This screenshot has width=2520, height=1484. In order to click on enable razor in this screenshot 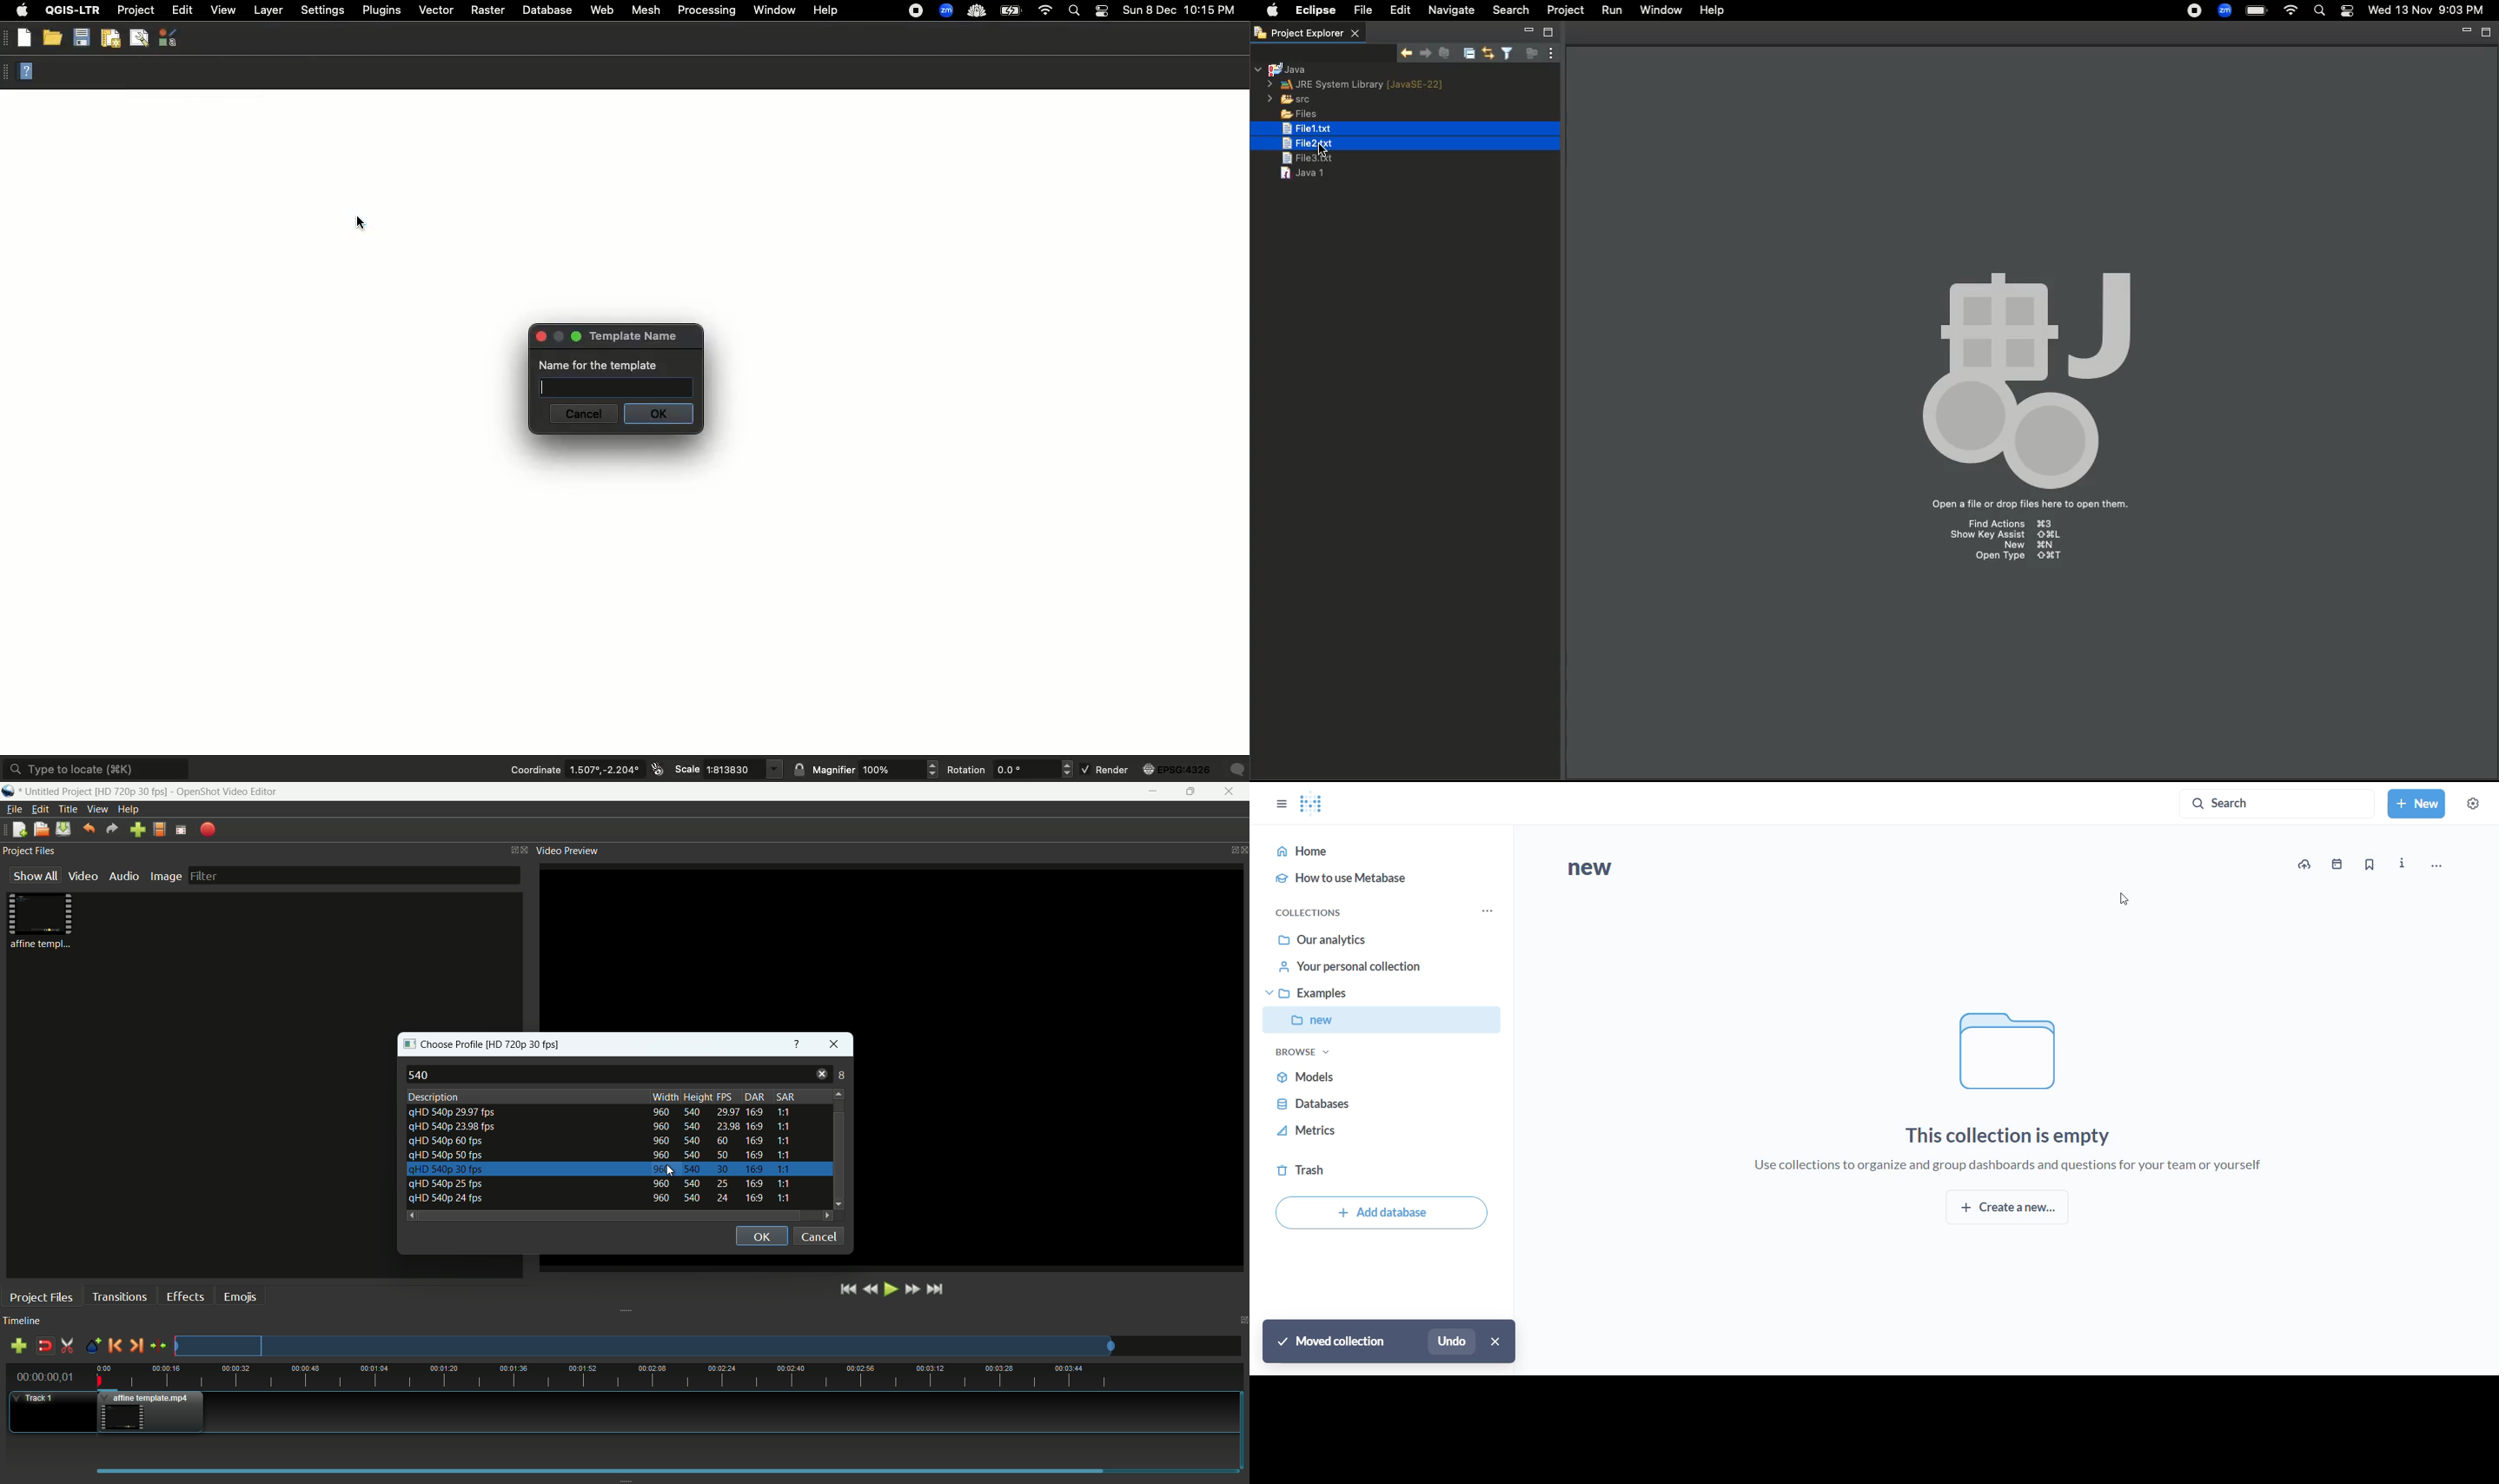, I will do `click(68, 1346)`.